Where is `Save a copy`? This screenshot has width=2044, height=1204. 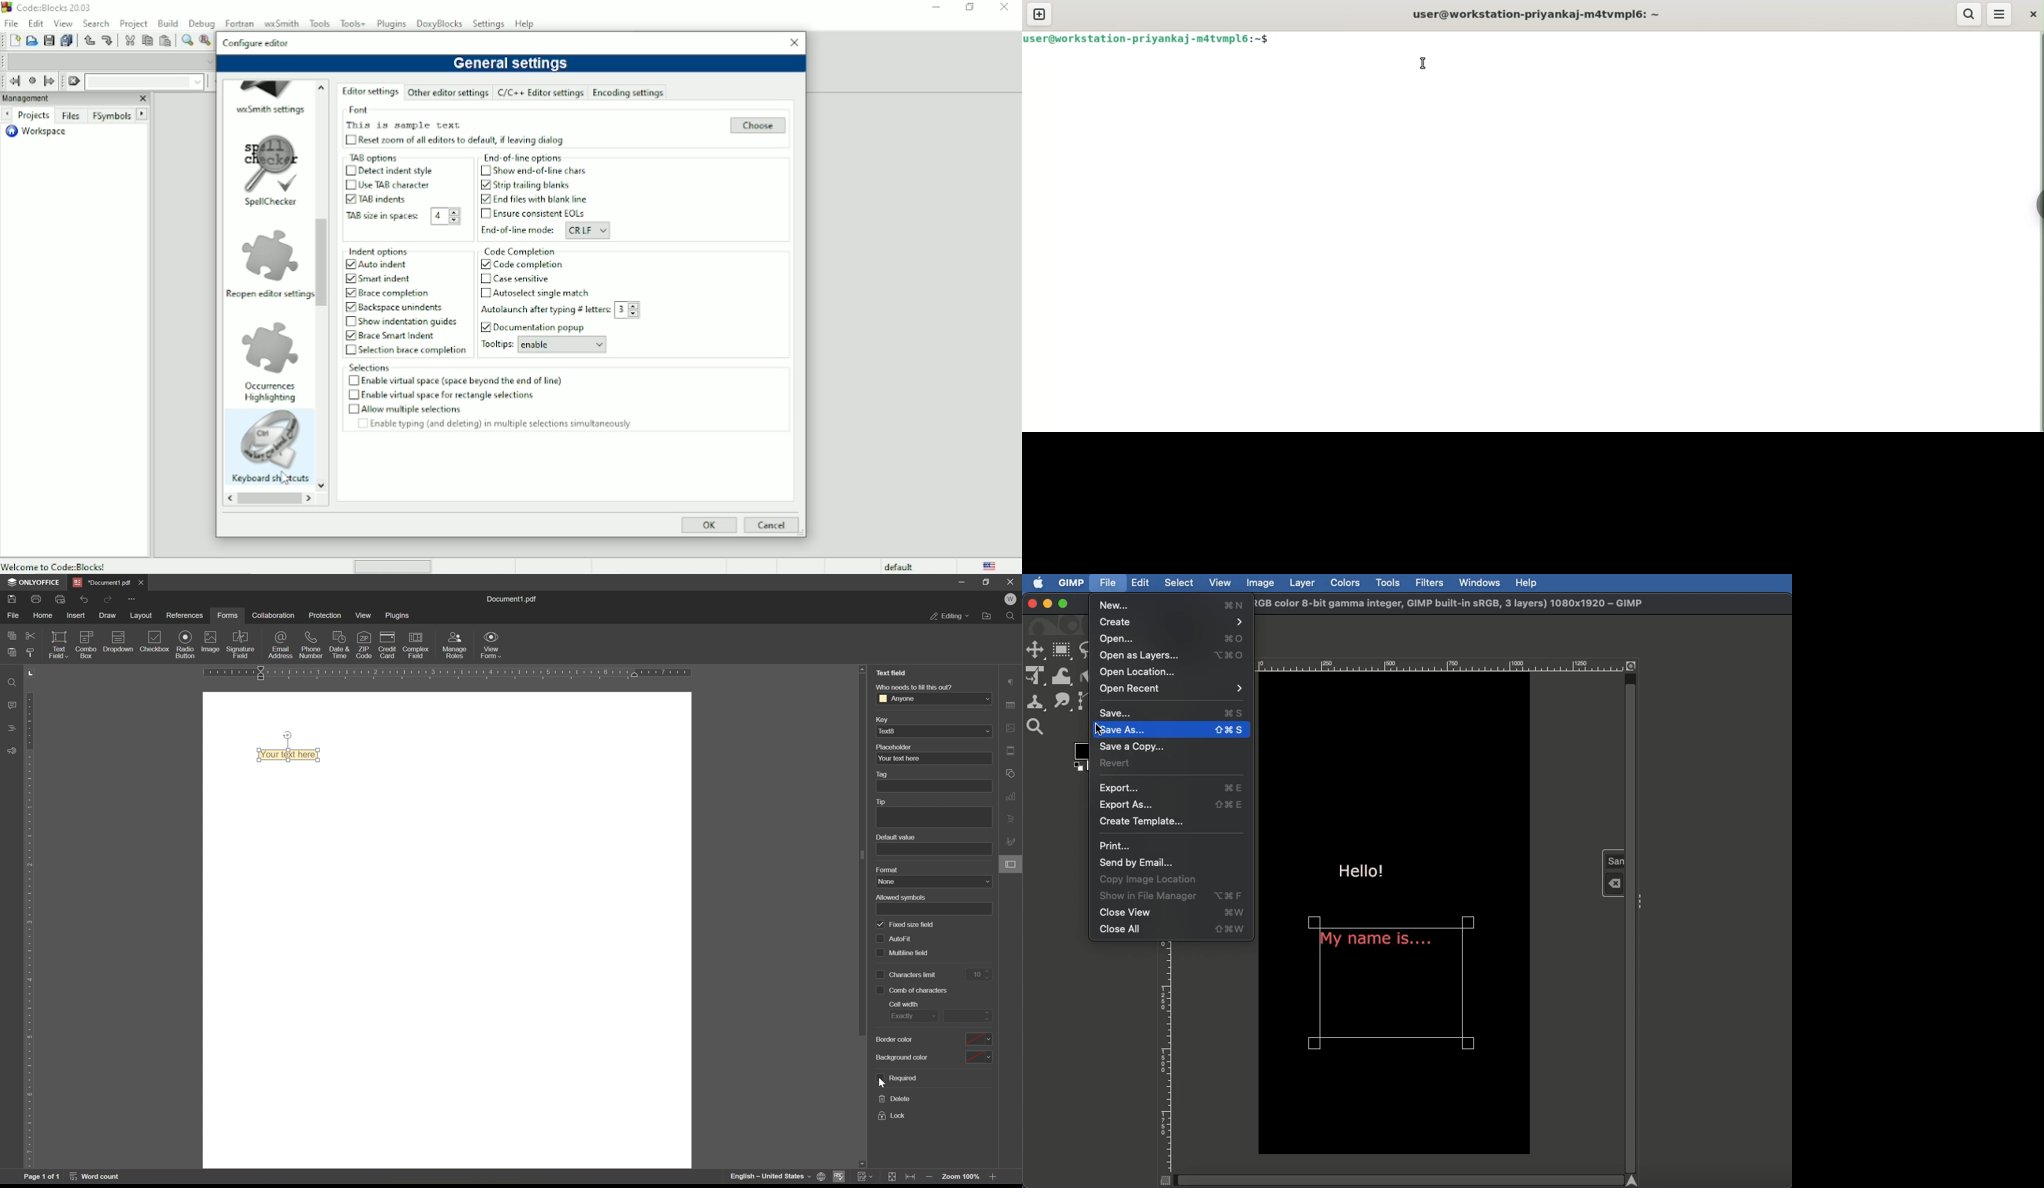 Save a copy is located at coordinates (1137, 747).